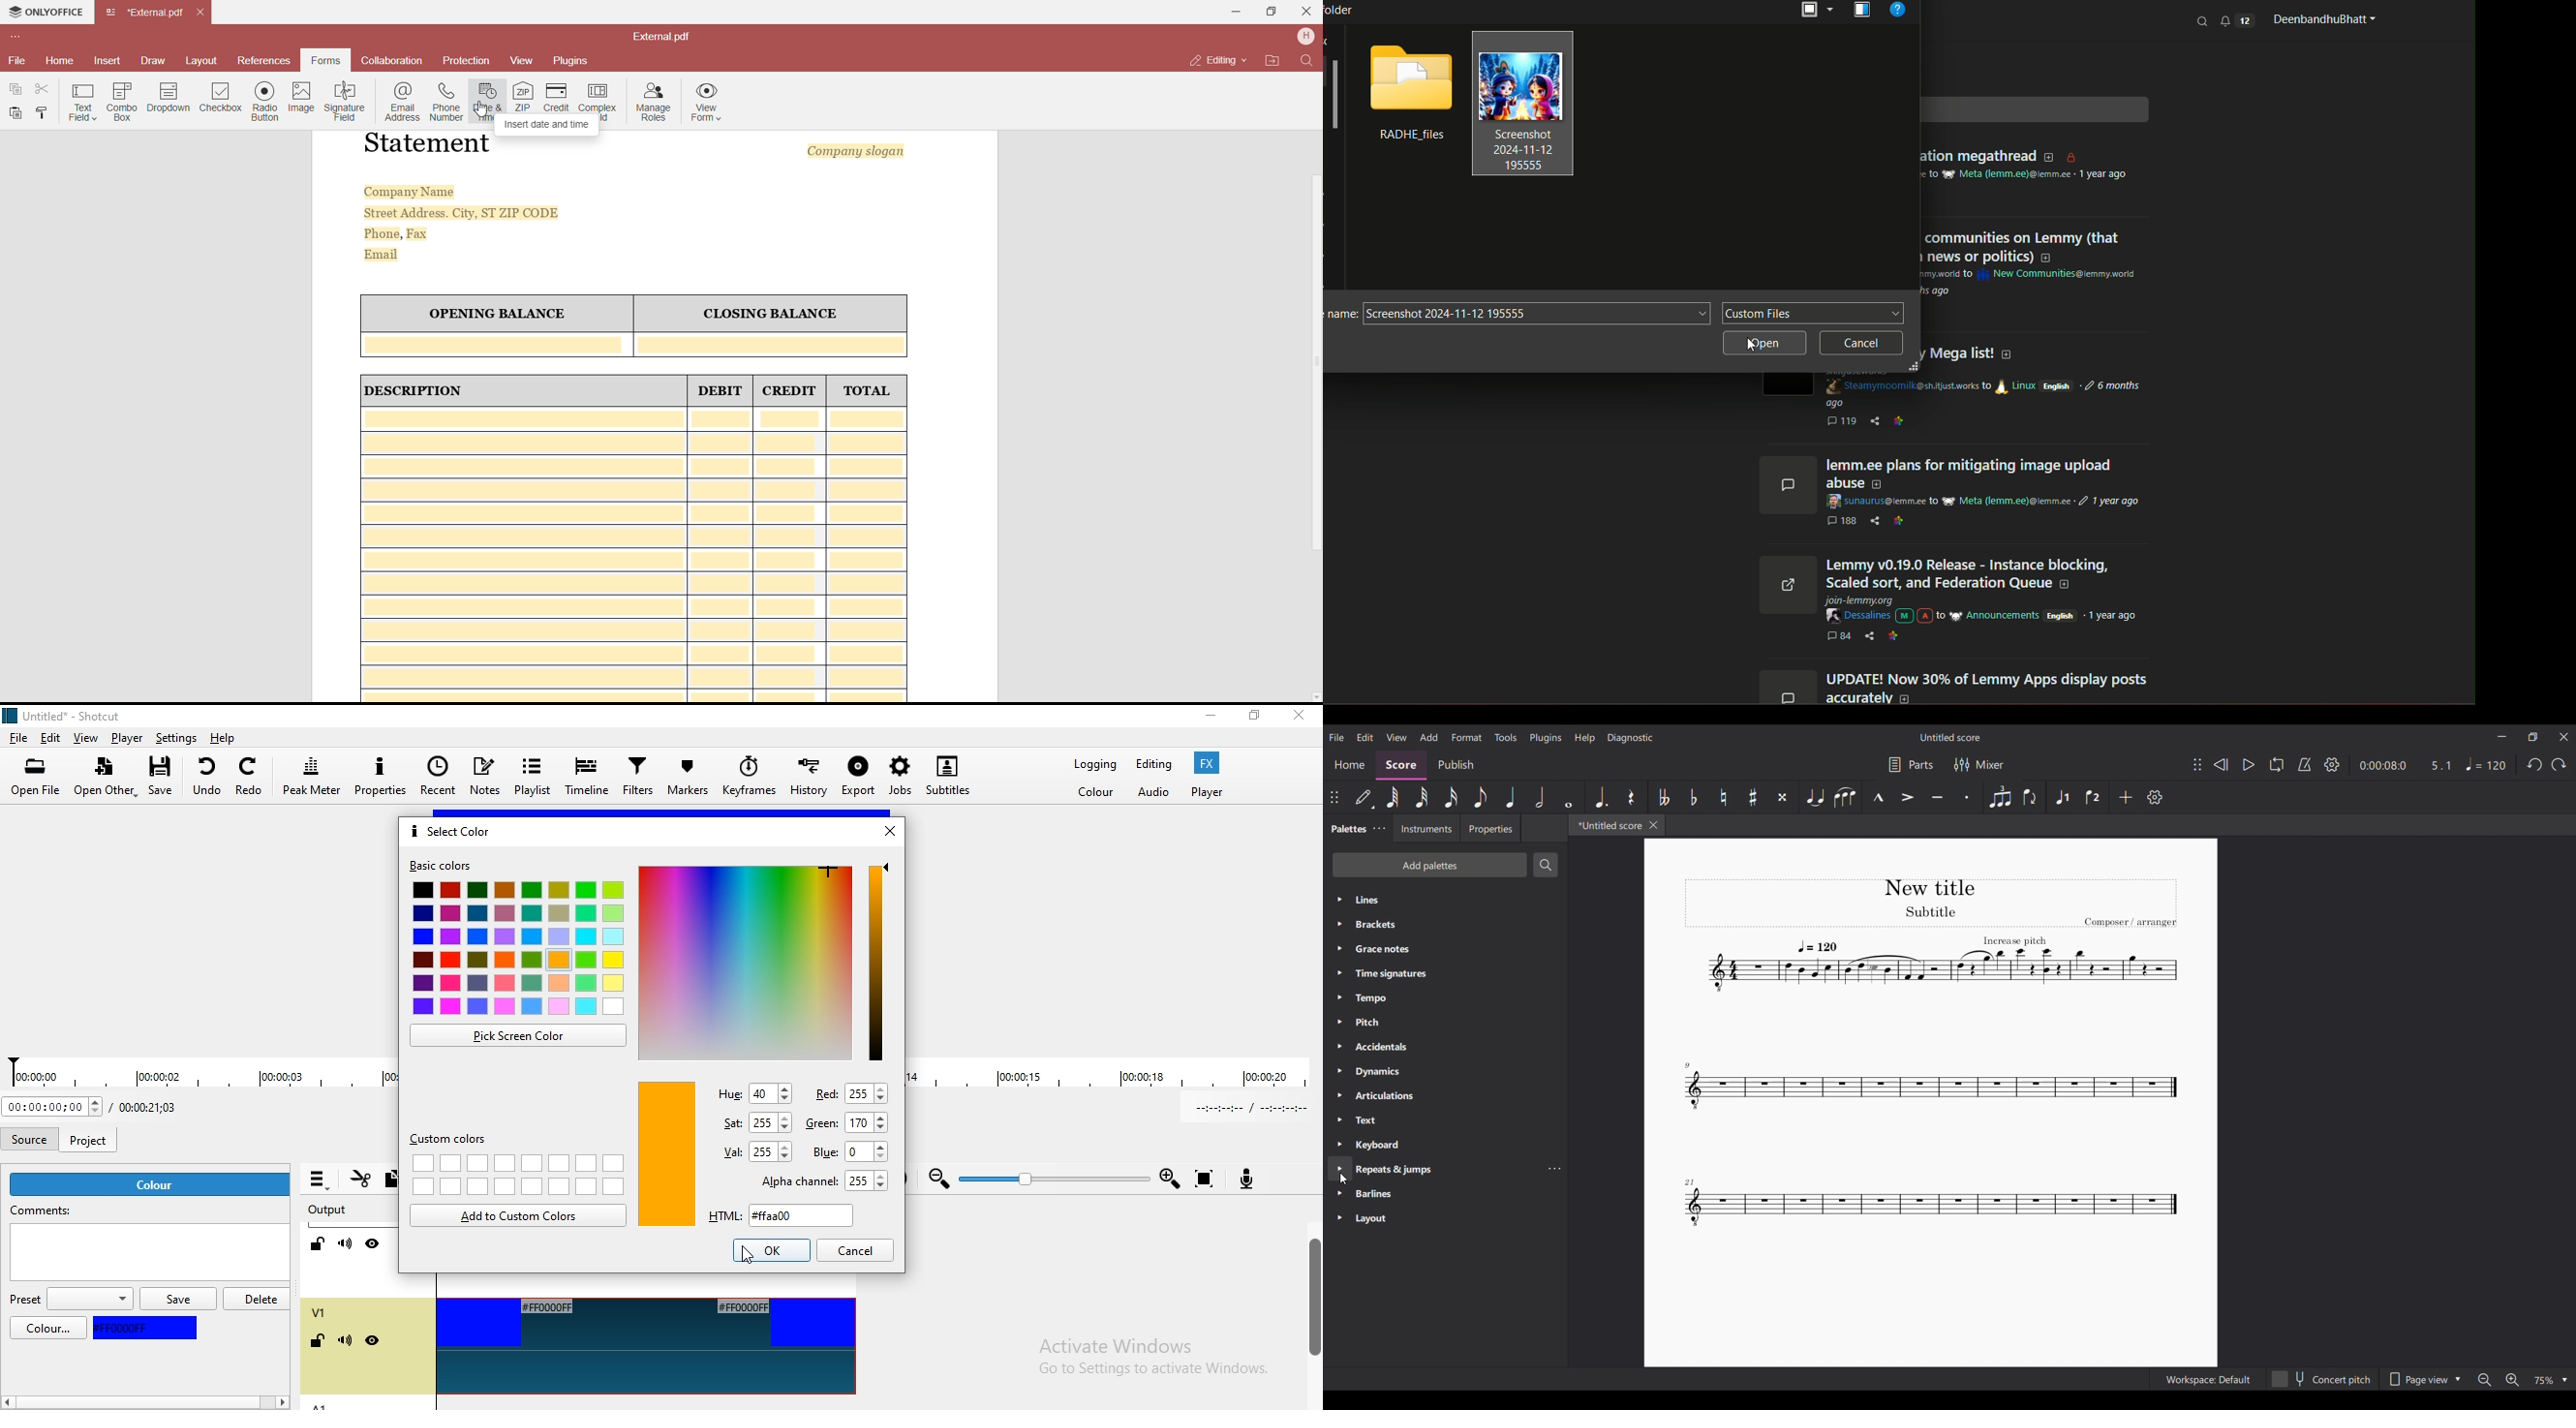 The height and width of the screenshot is (1428, 2576). Describe the element at coordinates (753, 1093) in the screenshot. I see `hue` at that location.